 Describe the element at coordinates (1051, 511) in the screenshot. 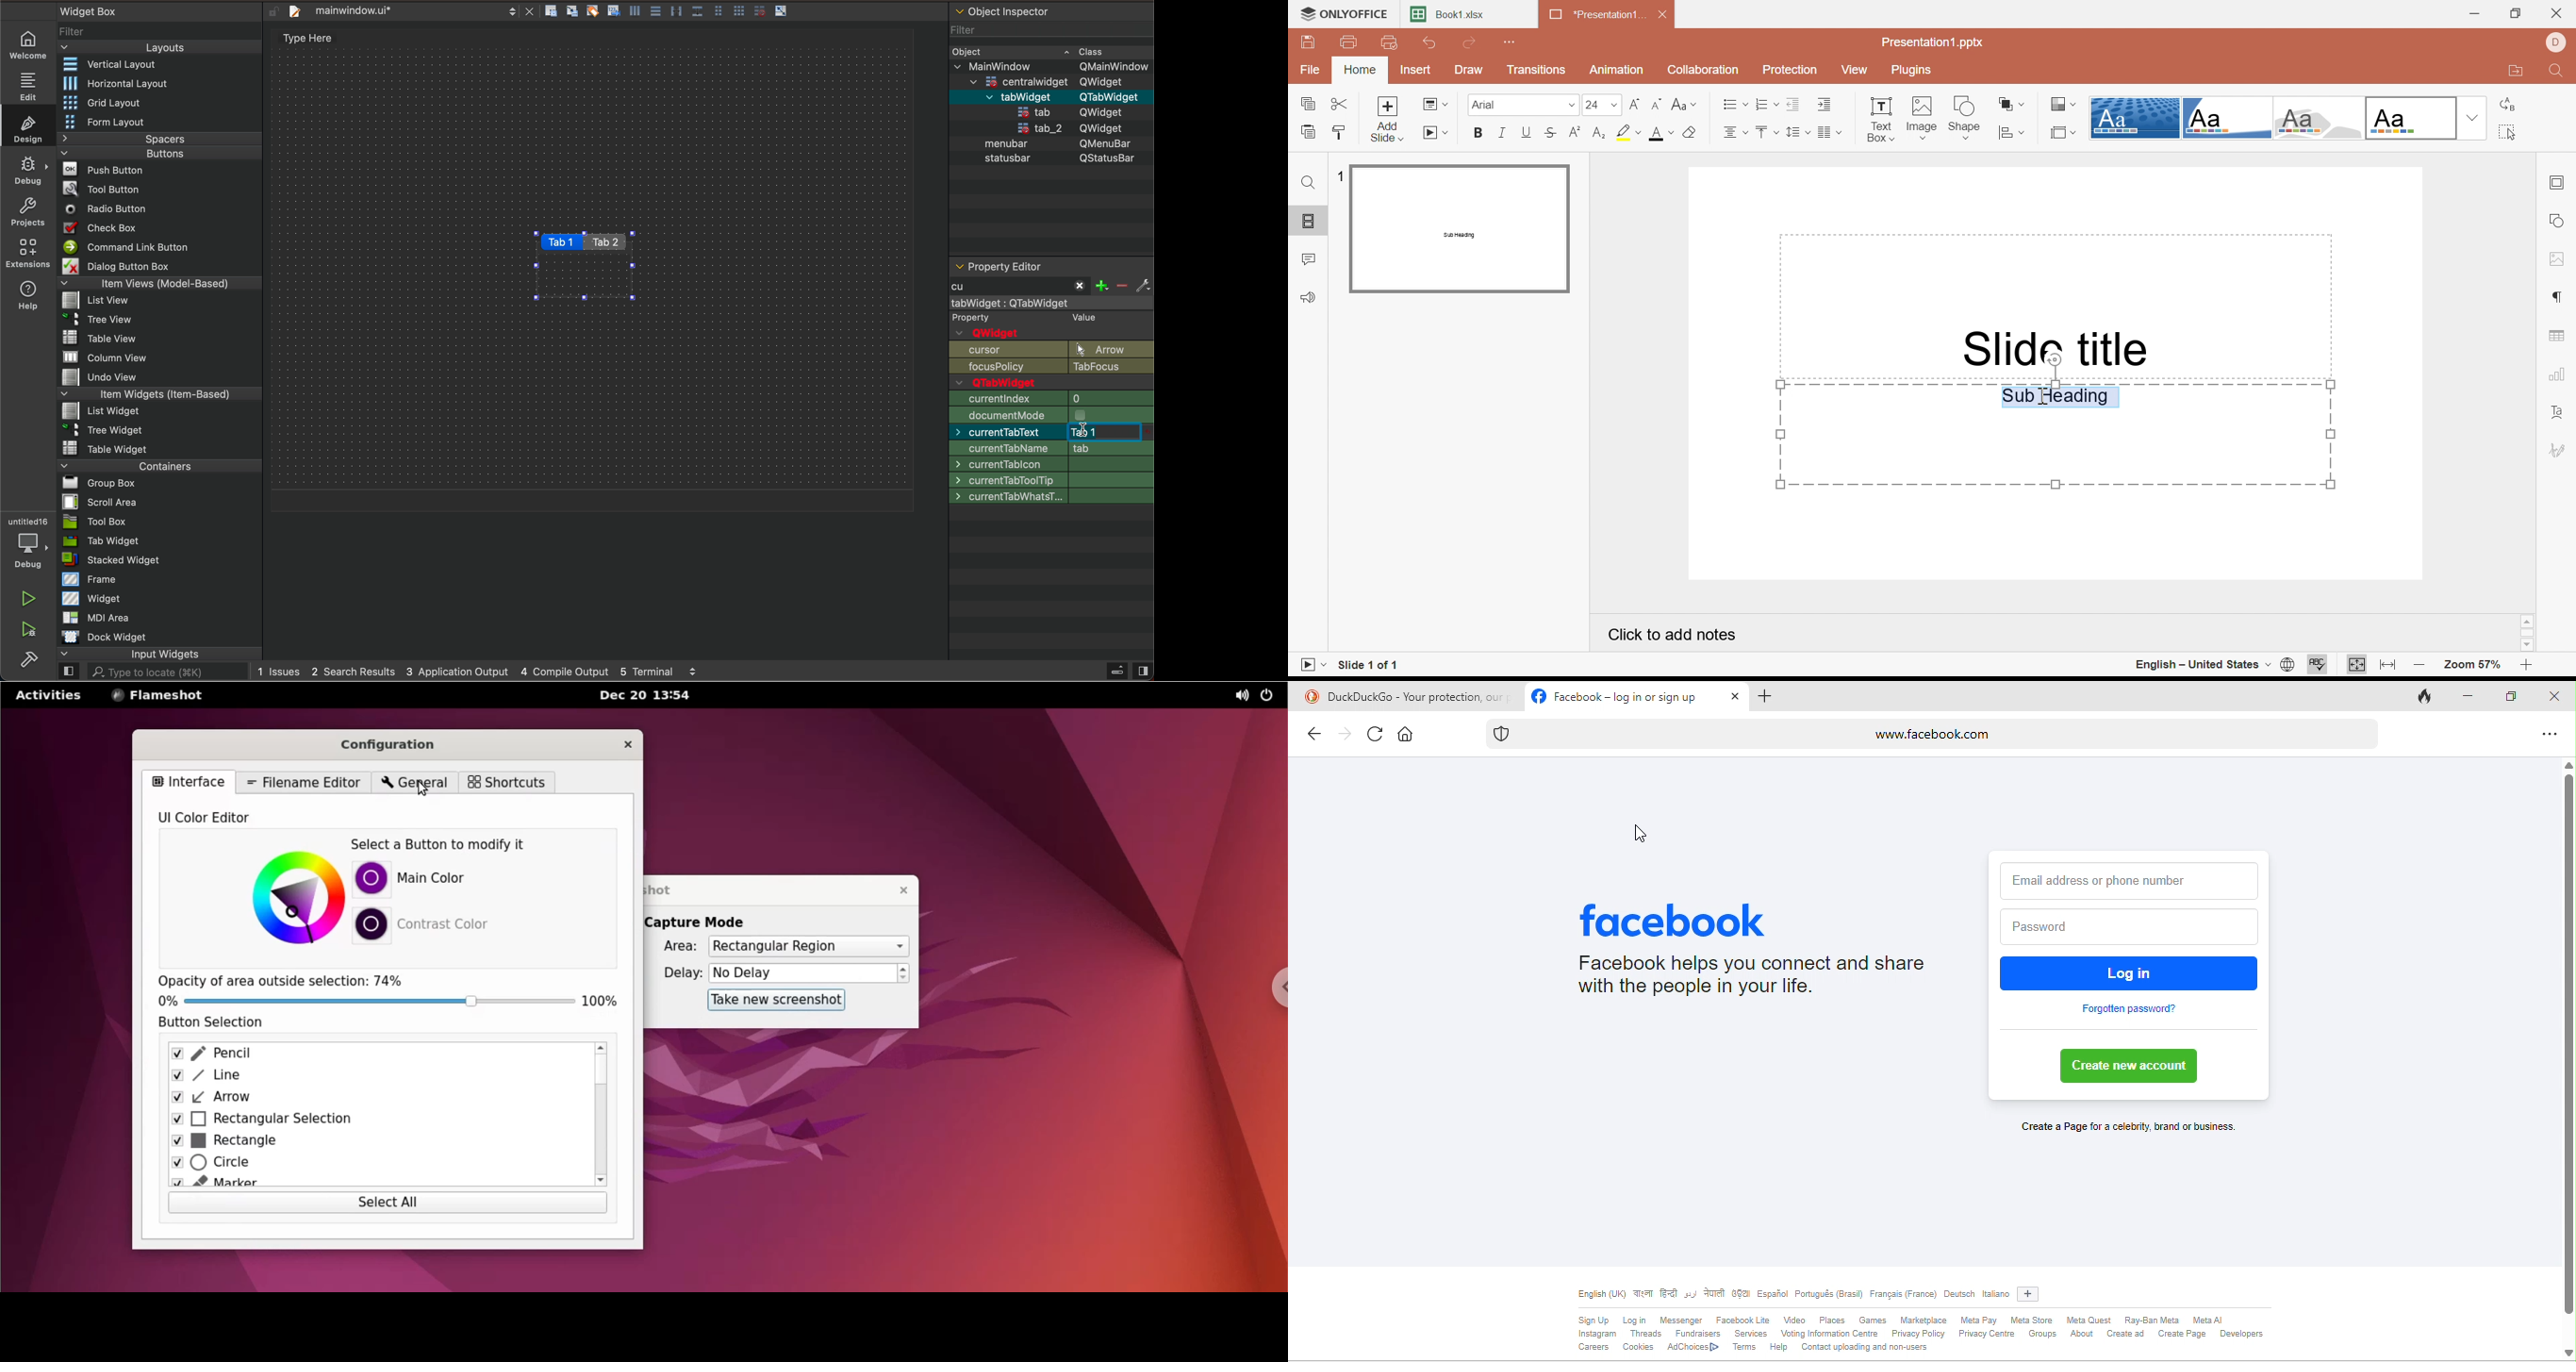

I see `font` at that location.